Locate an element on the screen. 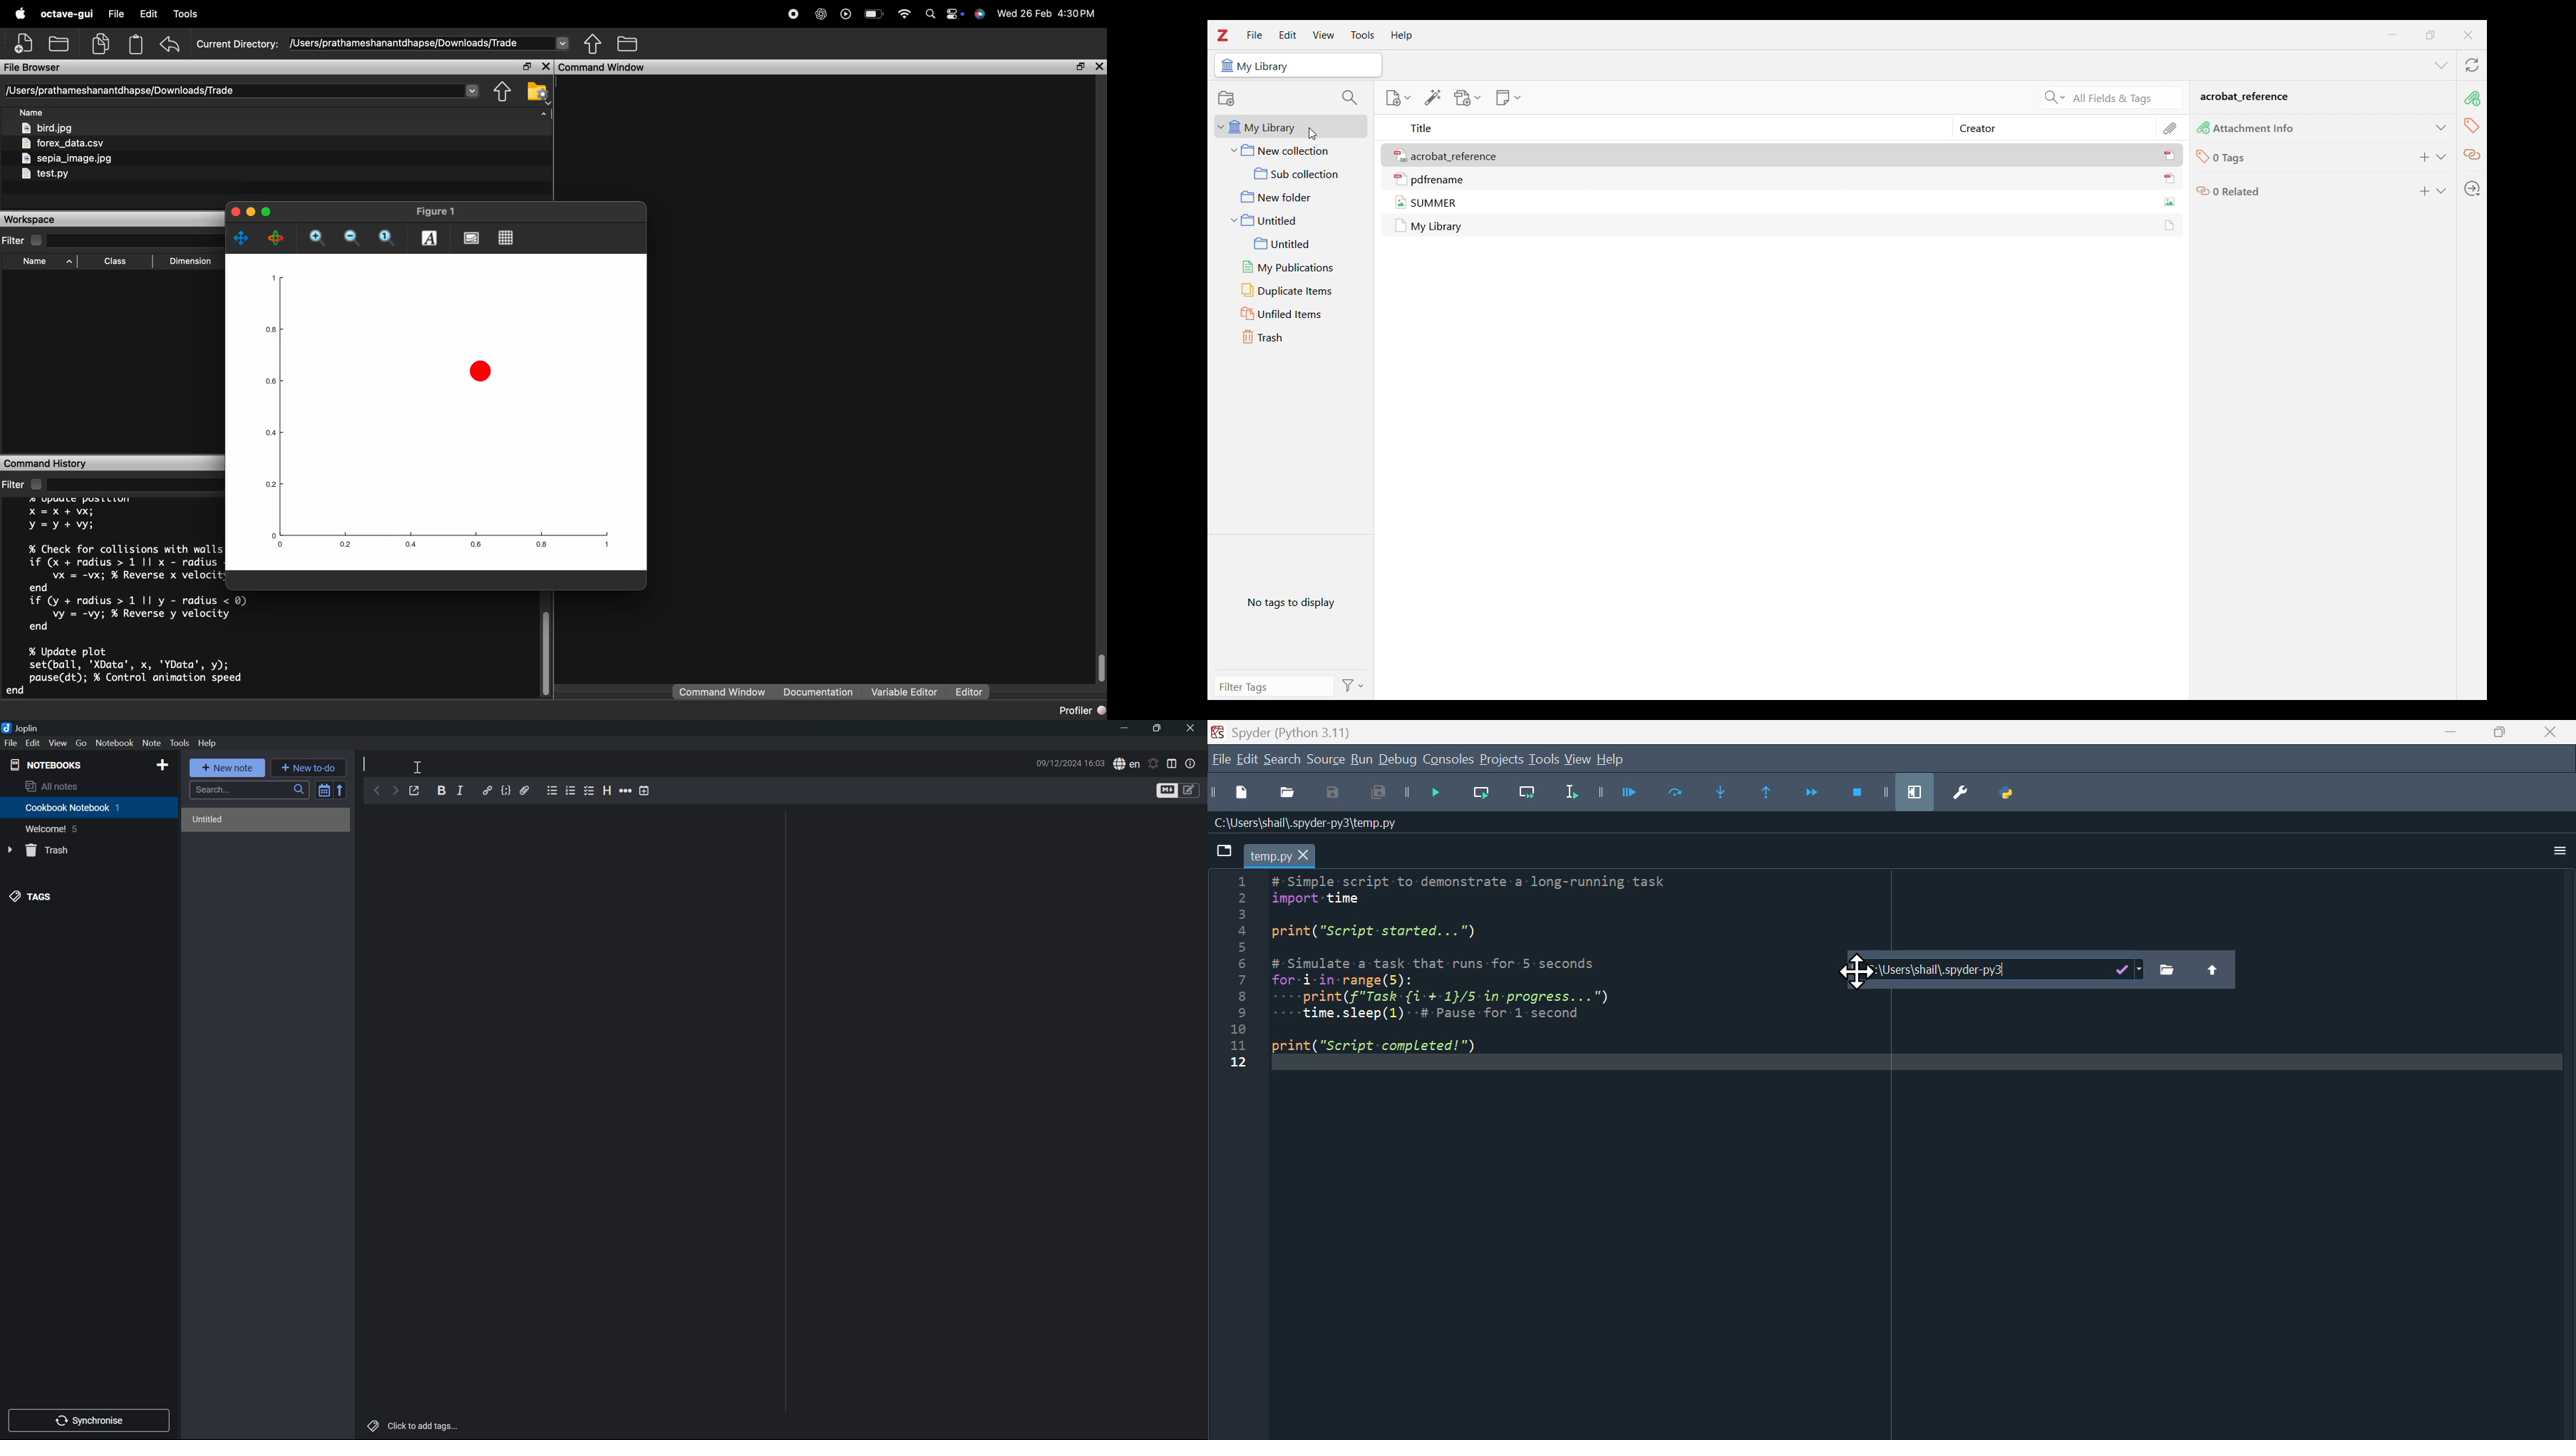 The image size is (2576, 1456). Debug files is located at coordinates (1633, 795).